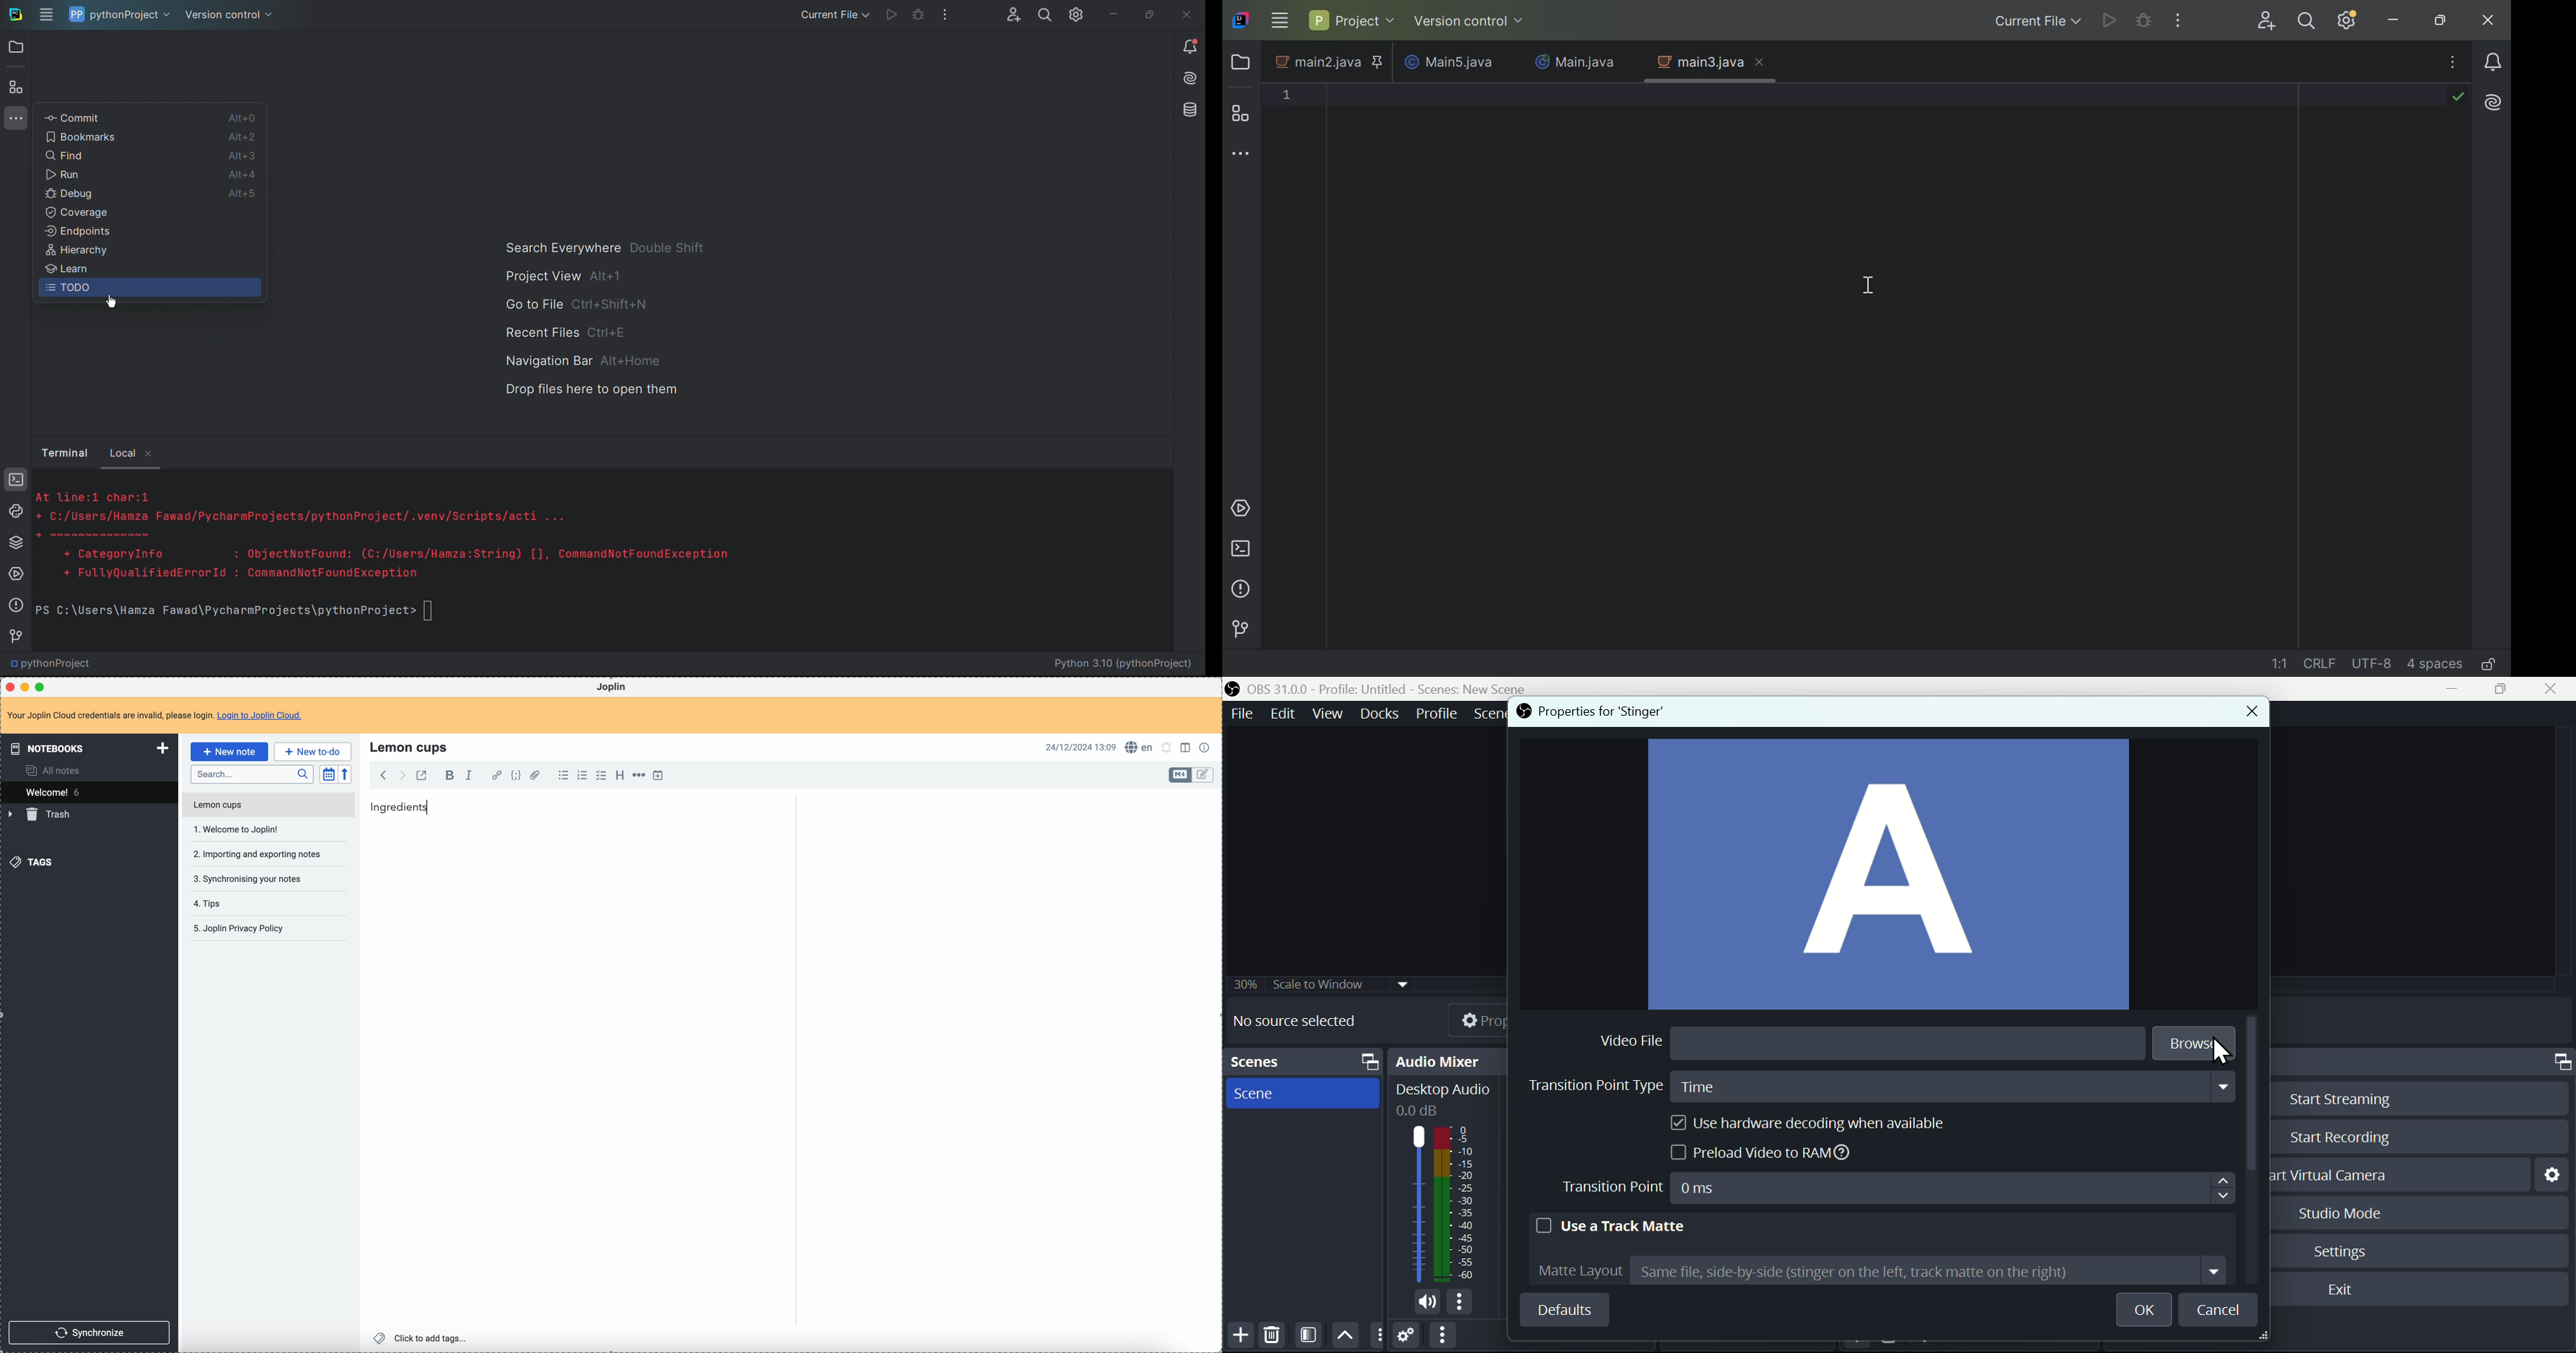 This screenshot has width=2576, height=1372. I want to click on new to-do, so click(313, 751).